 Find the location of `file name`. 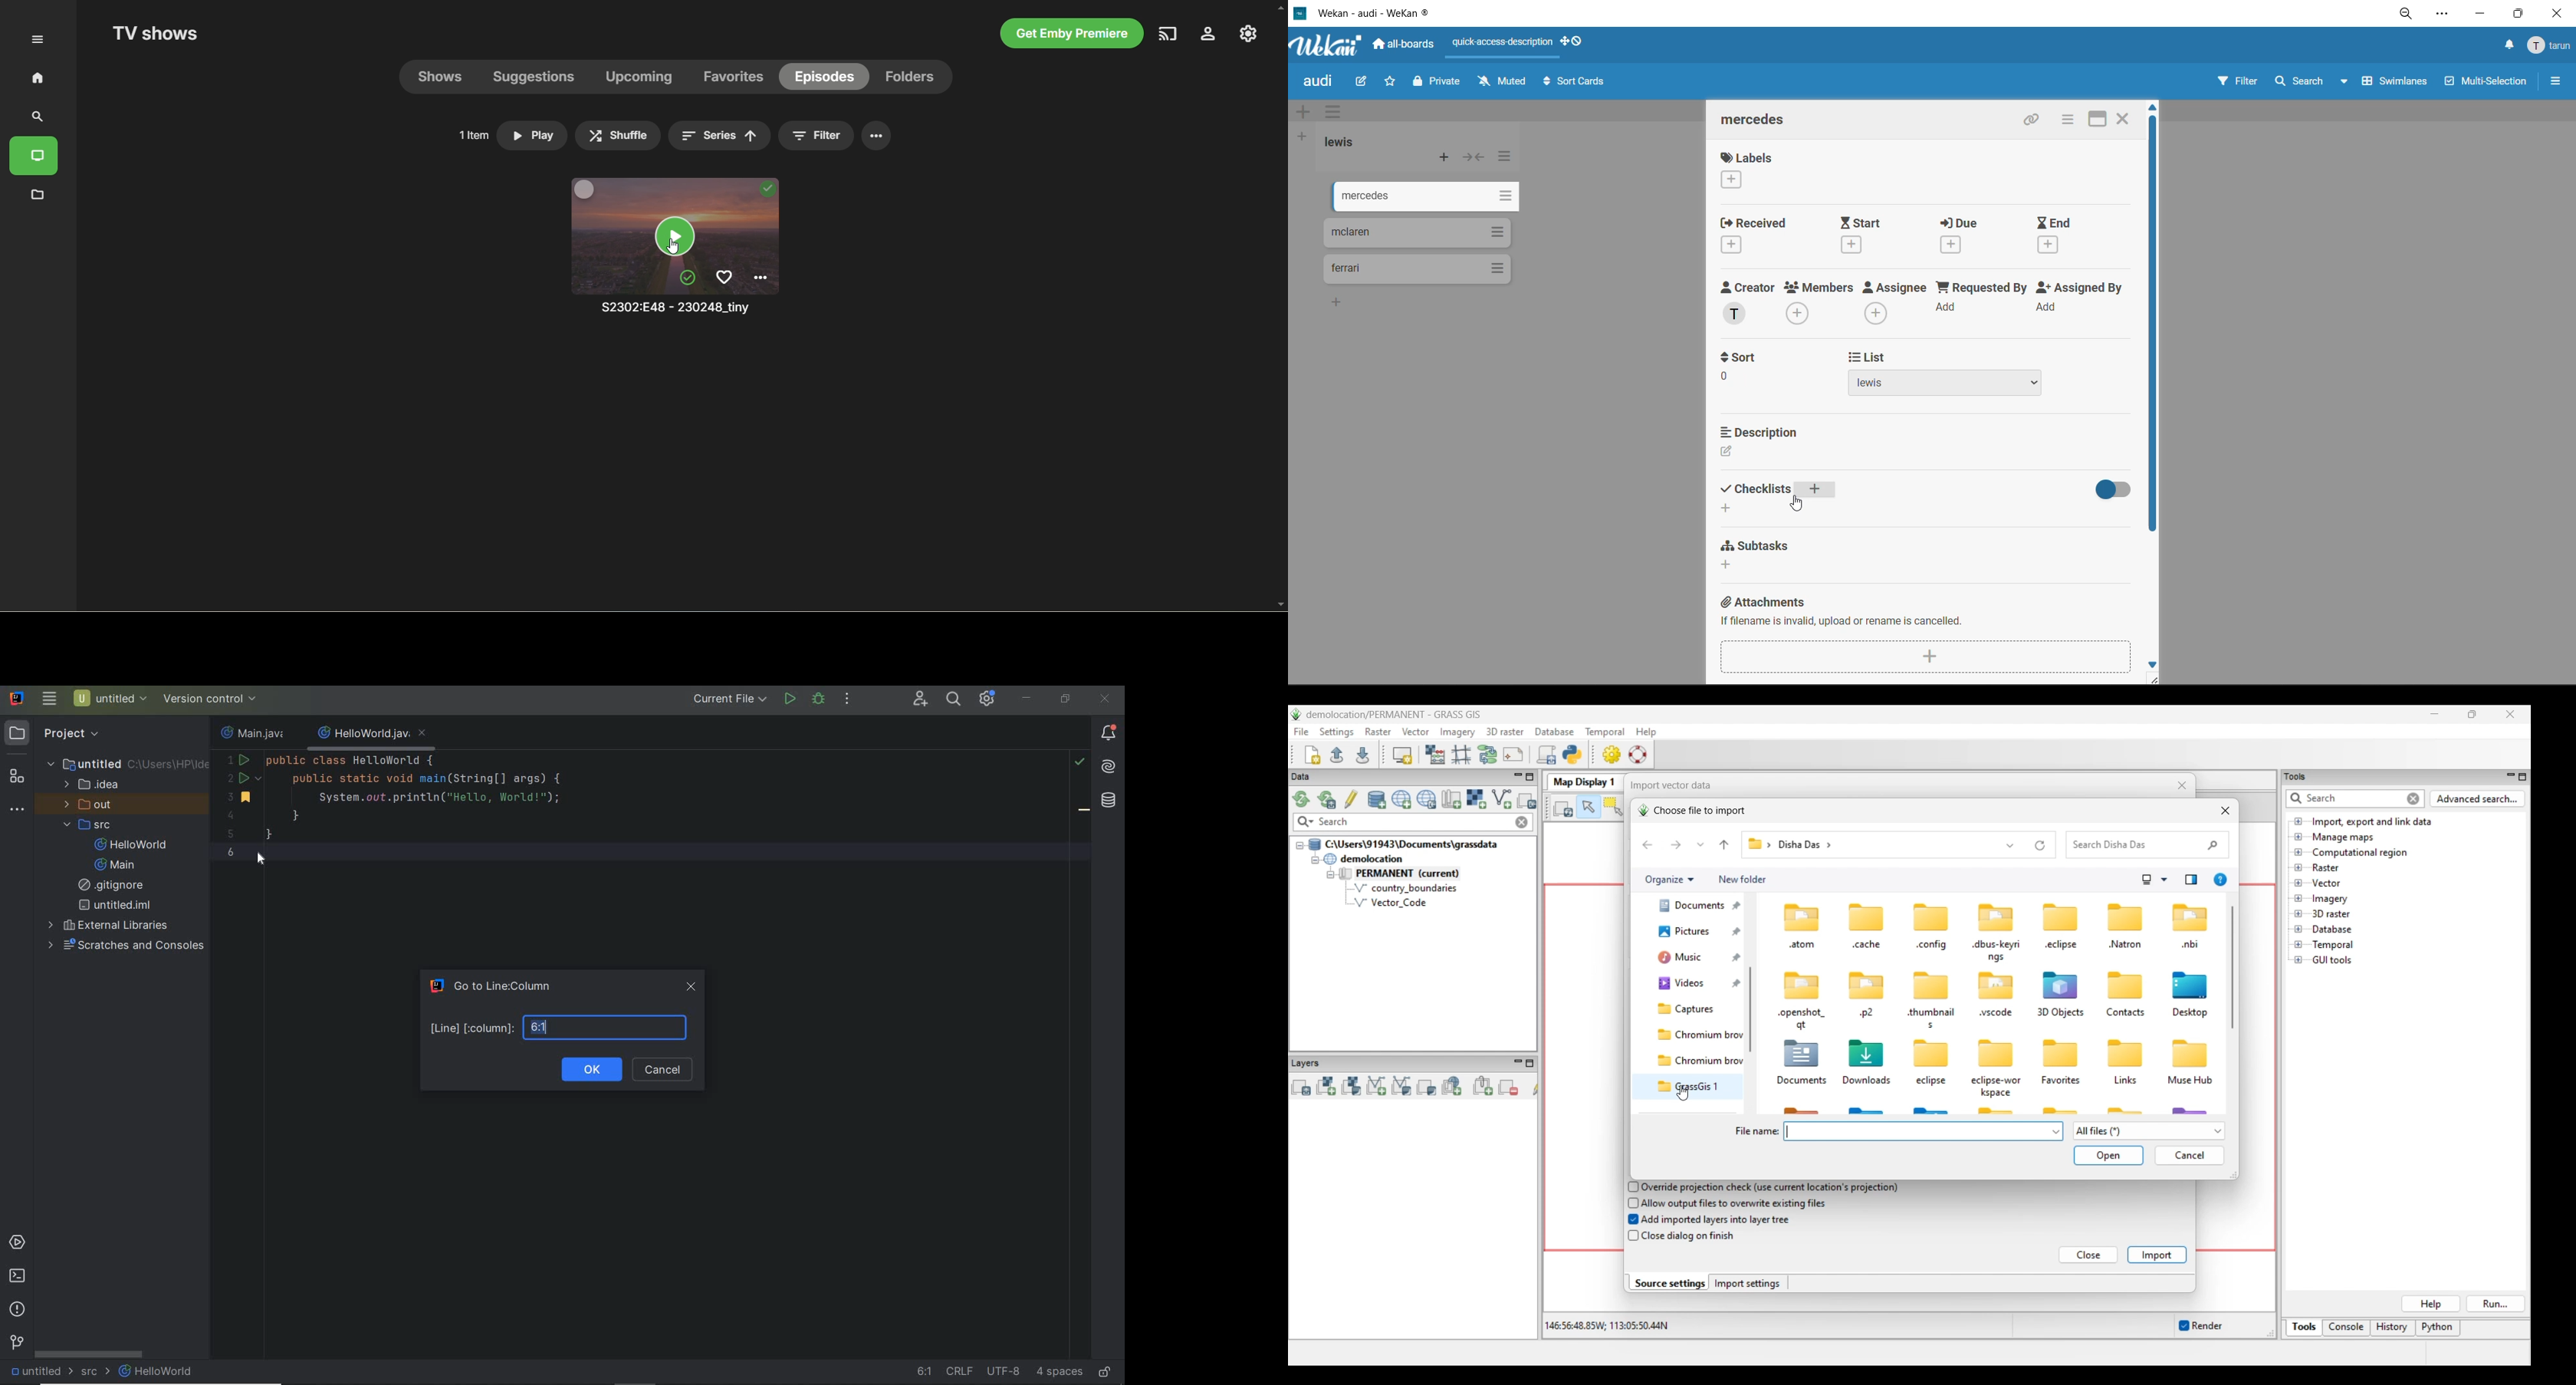

file name is located at coordinates (256, 732).